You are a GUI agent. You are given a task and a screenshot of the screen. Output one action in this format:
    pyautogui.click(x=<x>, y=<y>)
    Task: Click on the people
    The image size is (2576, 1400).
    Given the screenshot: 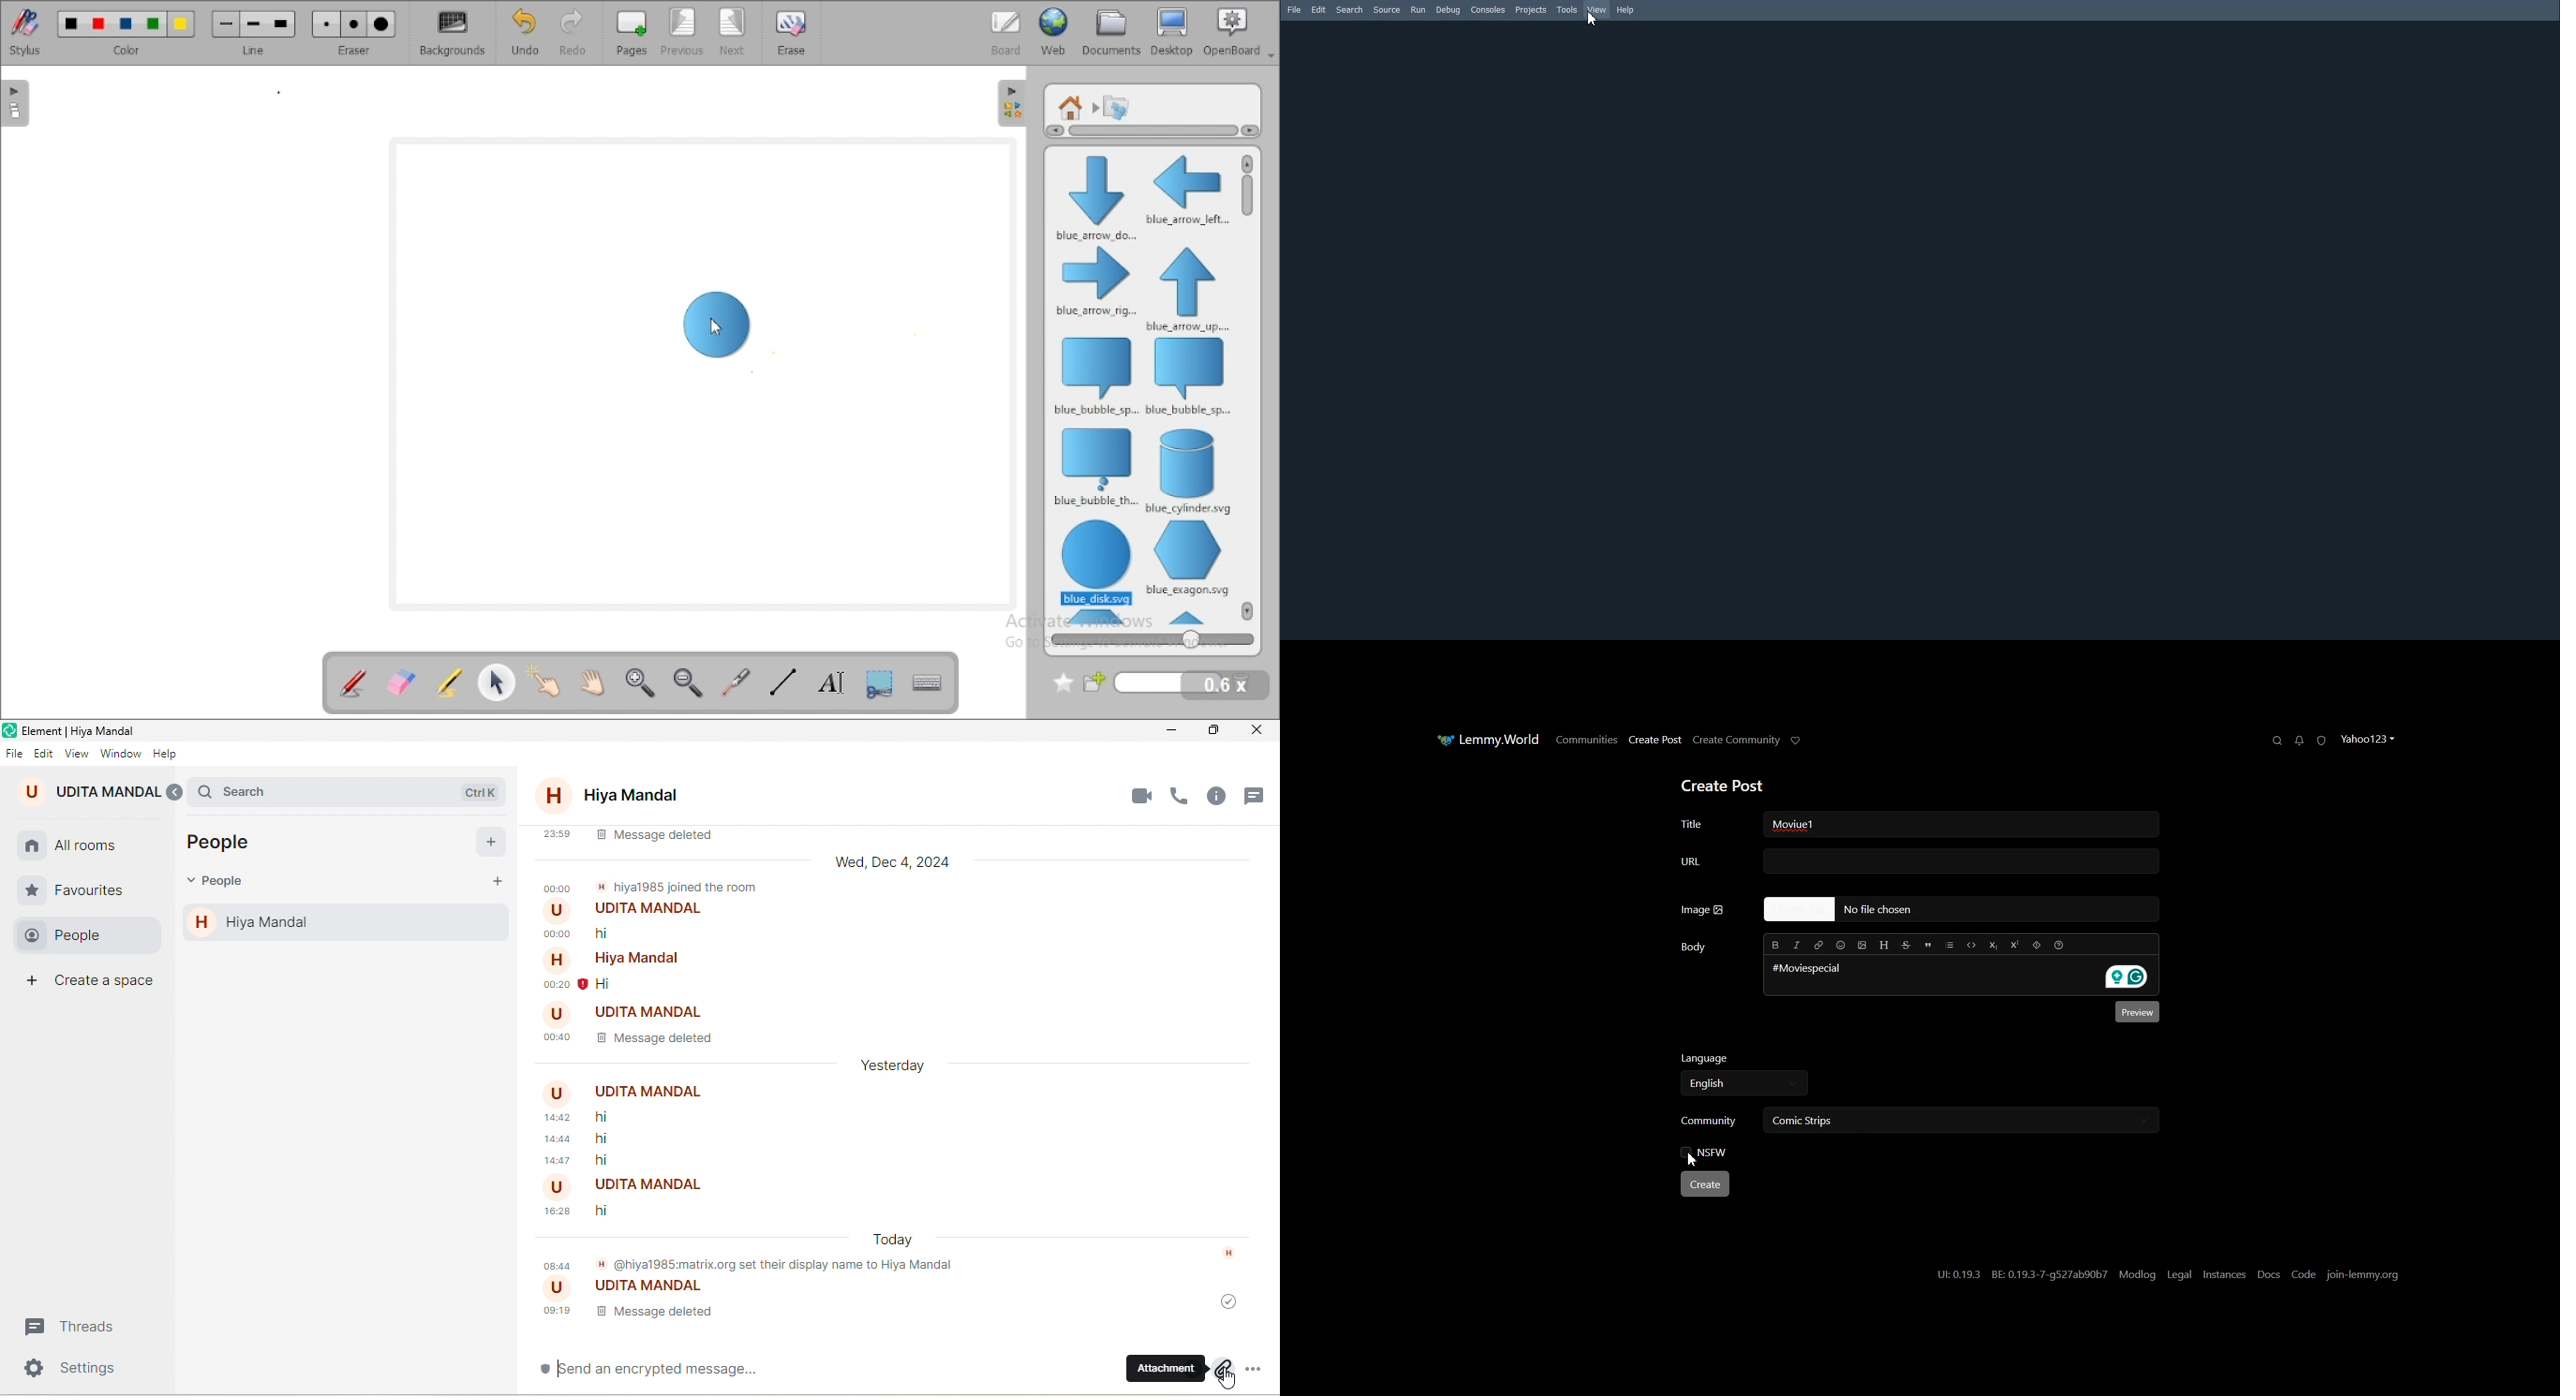 What is the action you would take?
    pyautogui.click(x=221, y=884)
    